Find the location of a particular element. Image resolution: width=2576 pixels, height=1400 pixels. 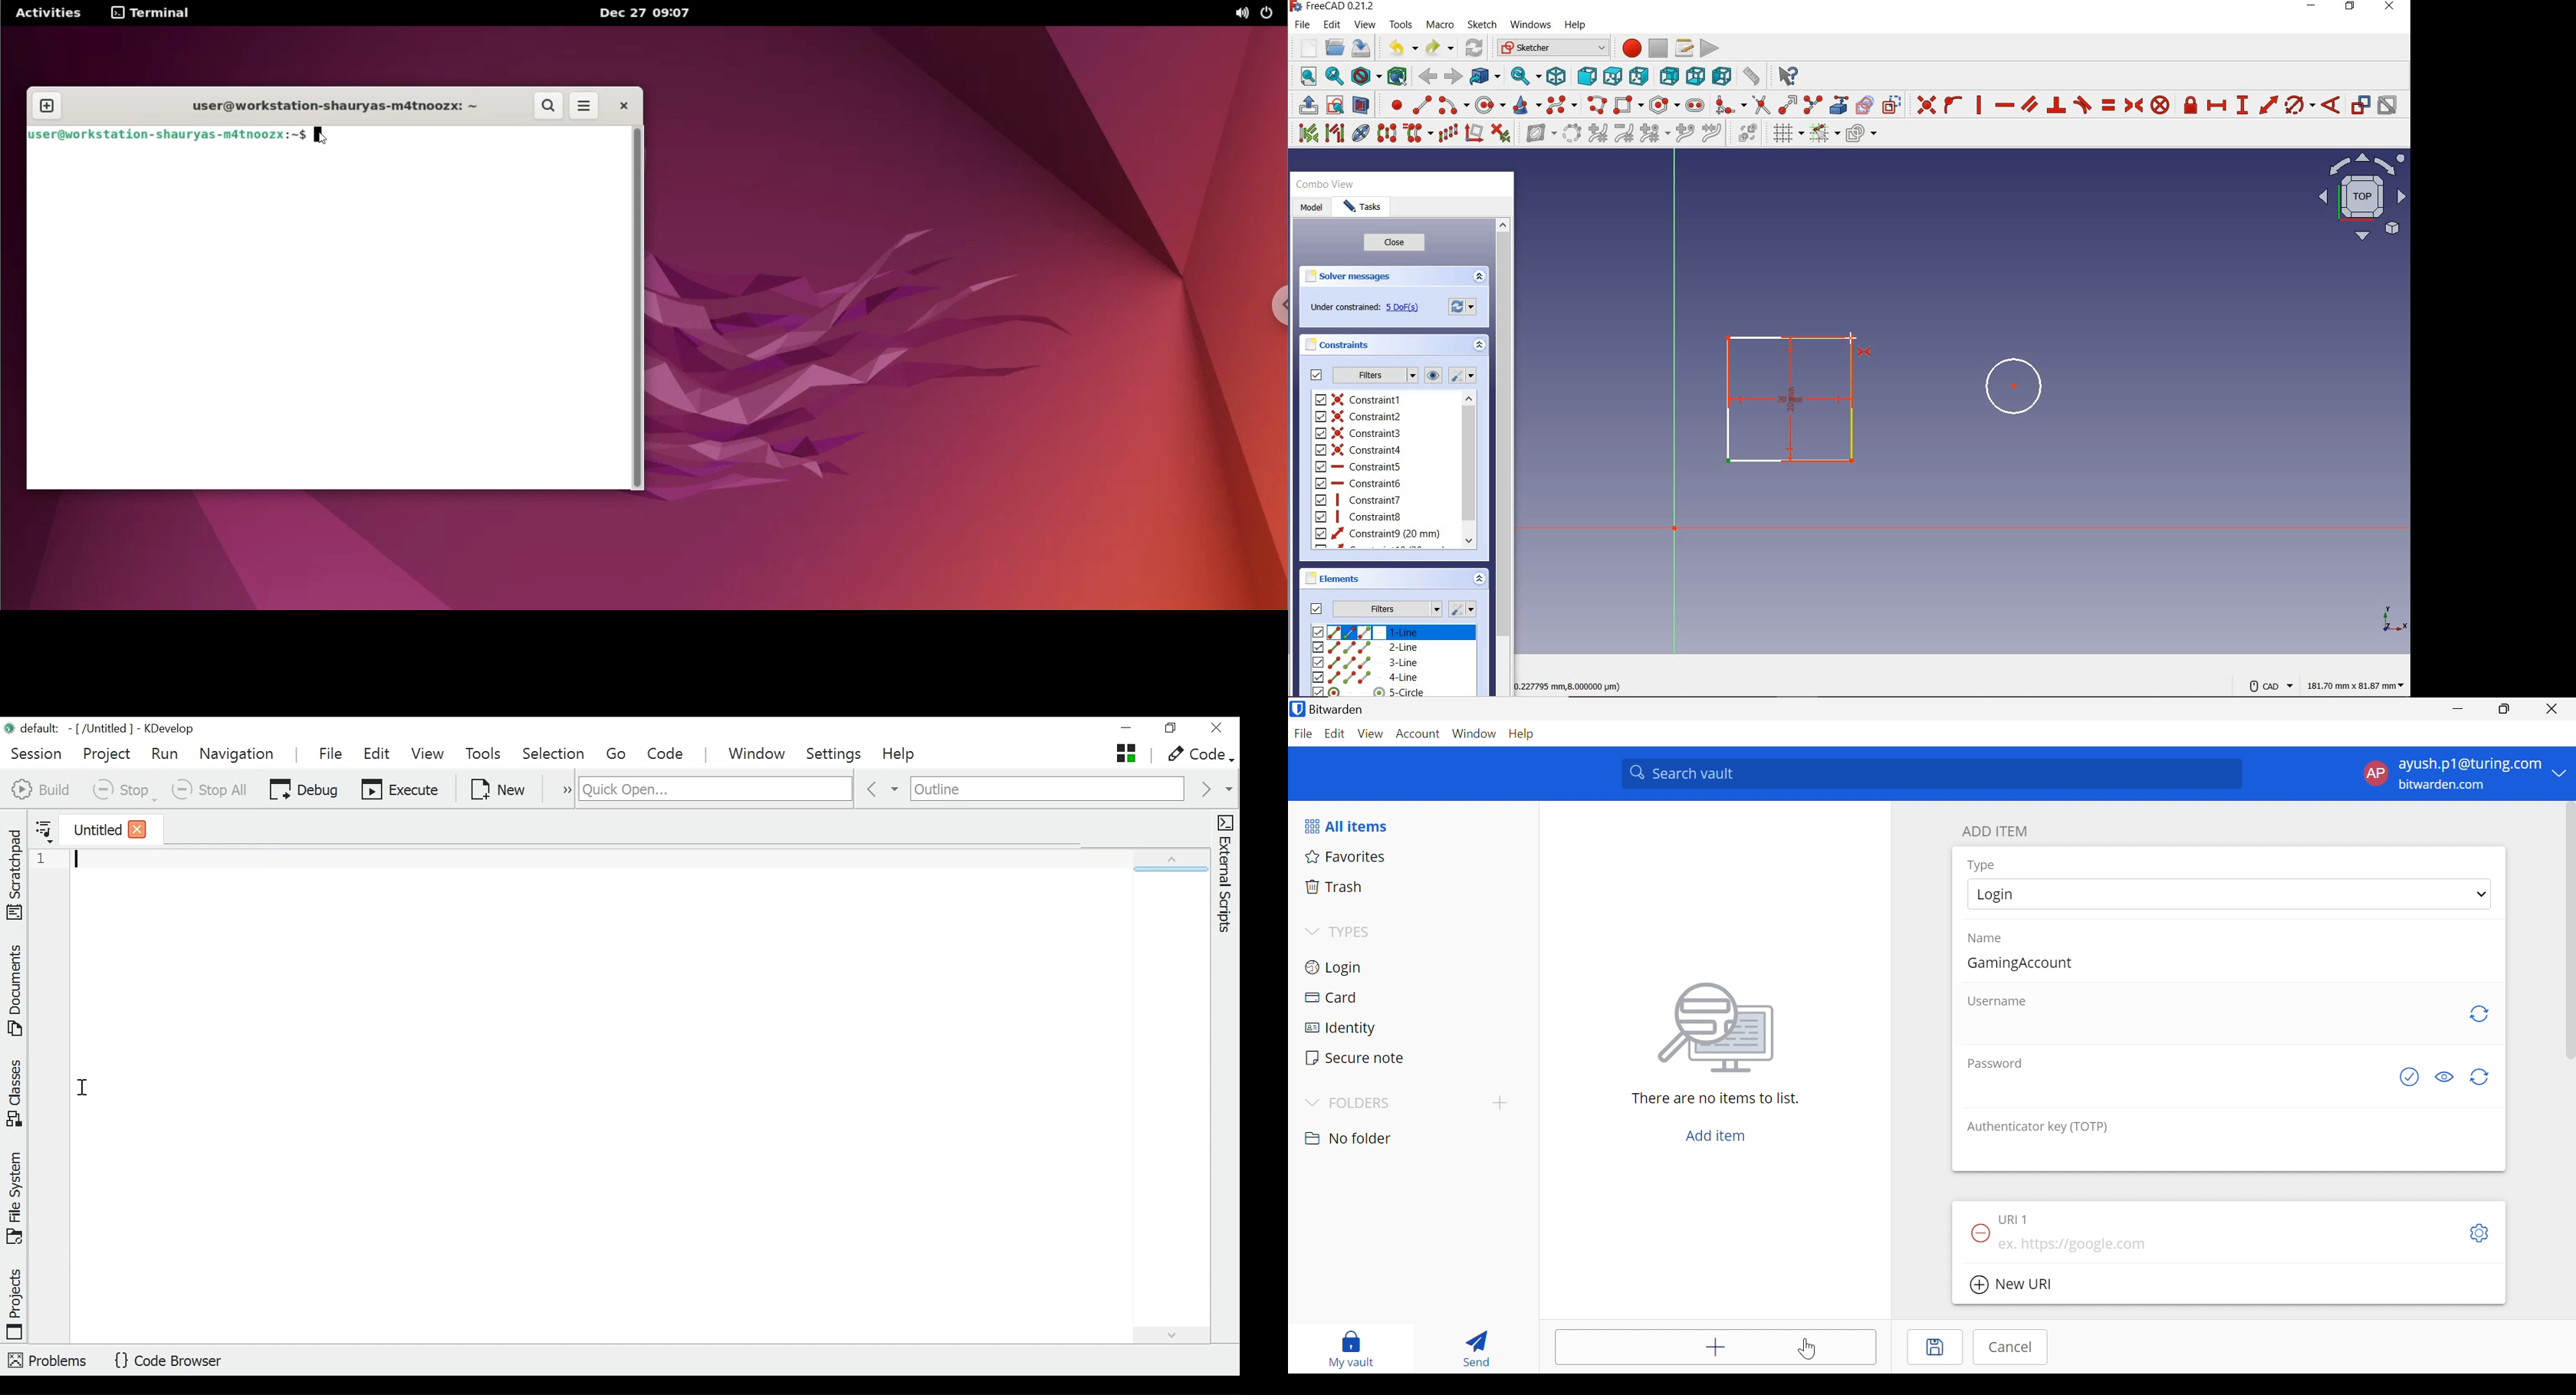

Type is located at coordinates (1986, 864).